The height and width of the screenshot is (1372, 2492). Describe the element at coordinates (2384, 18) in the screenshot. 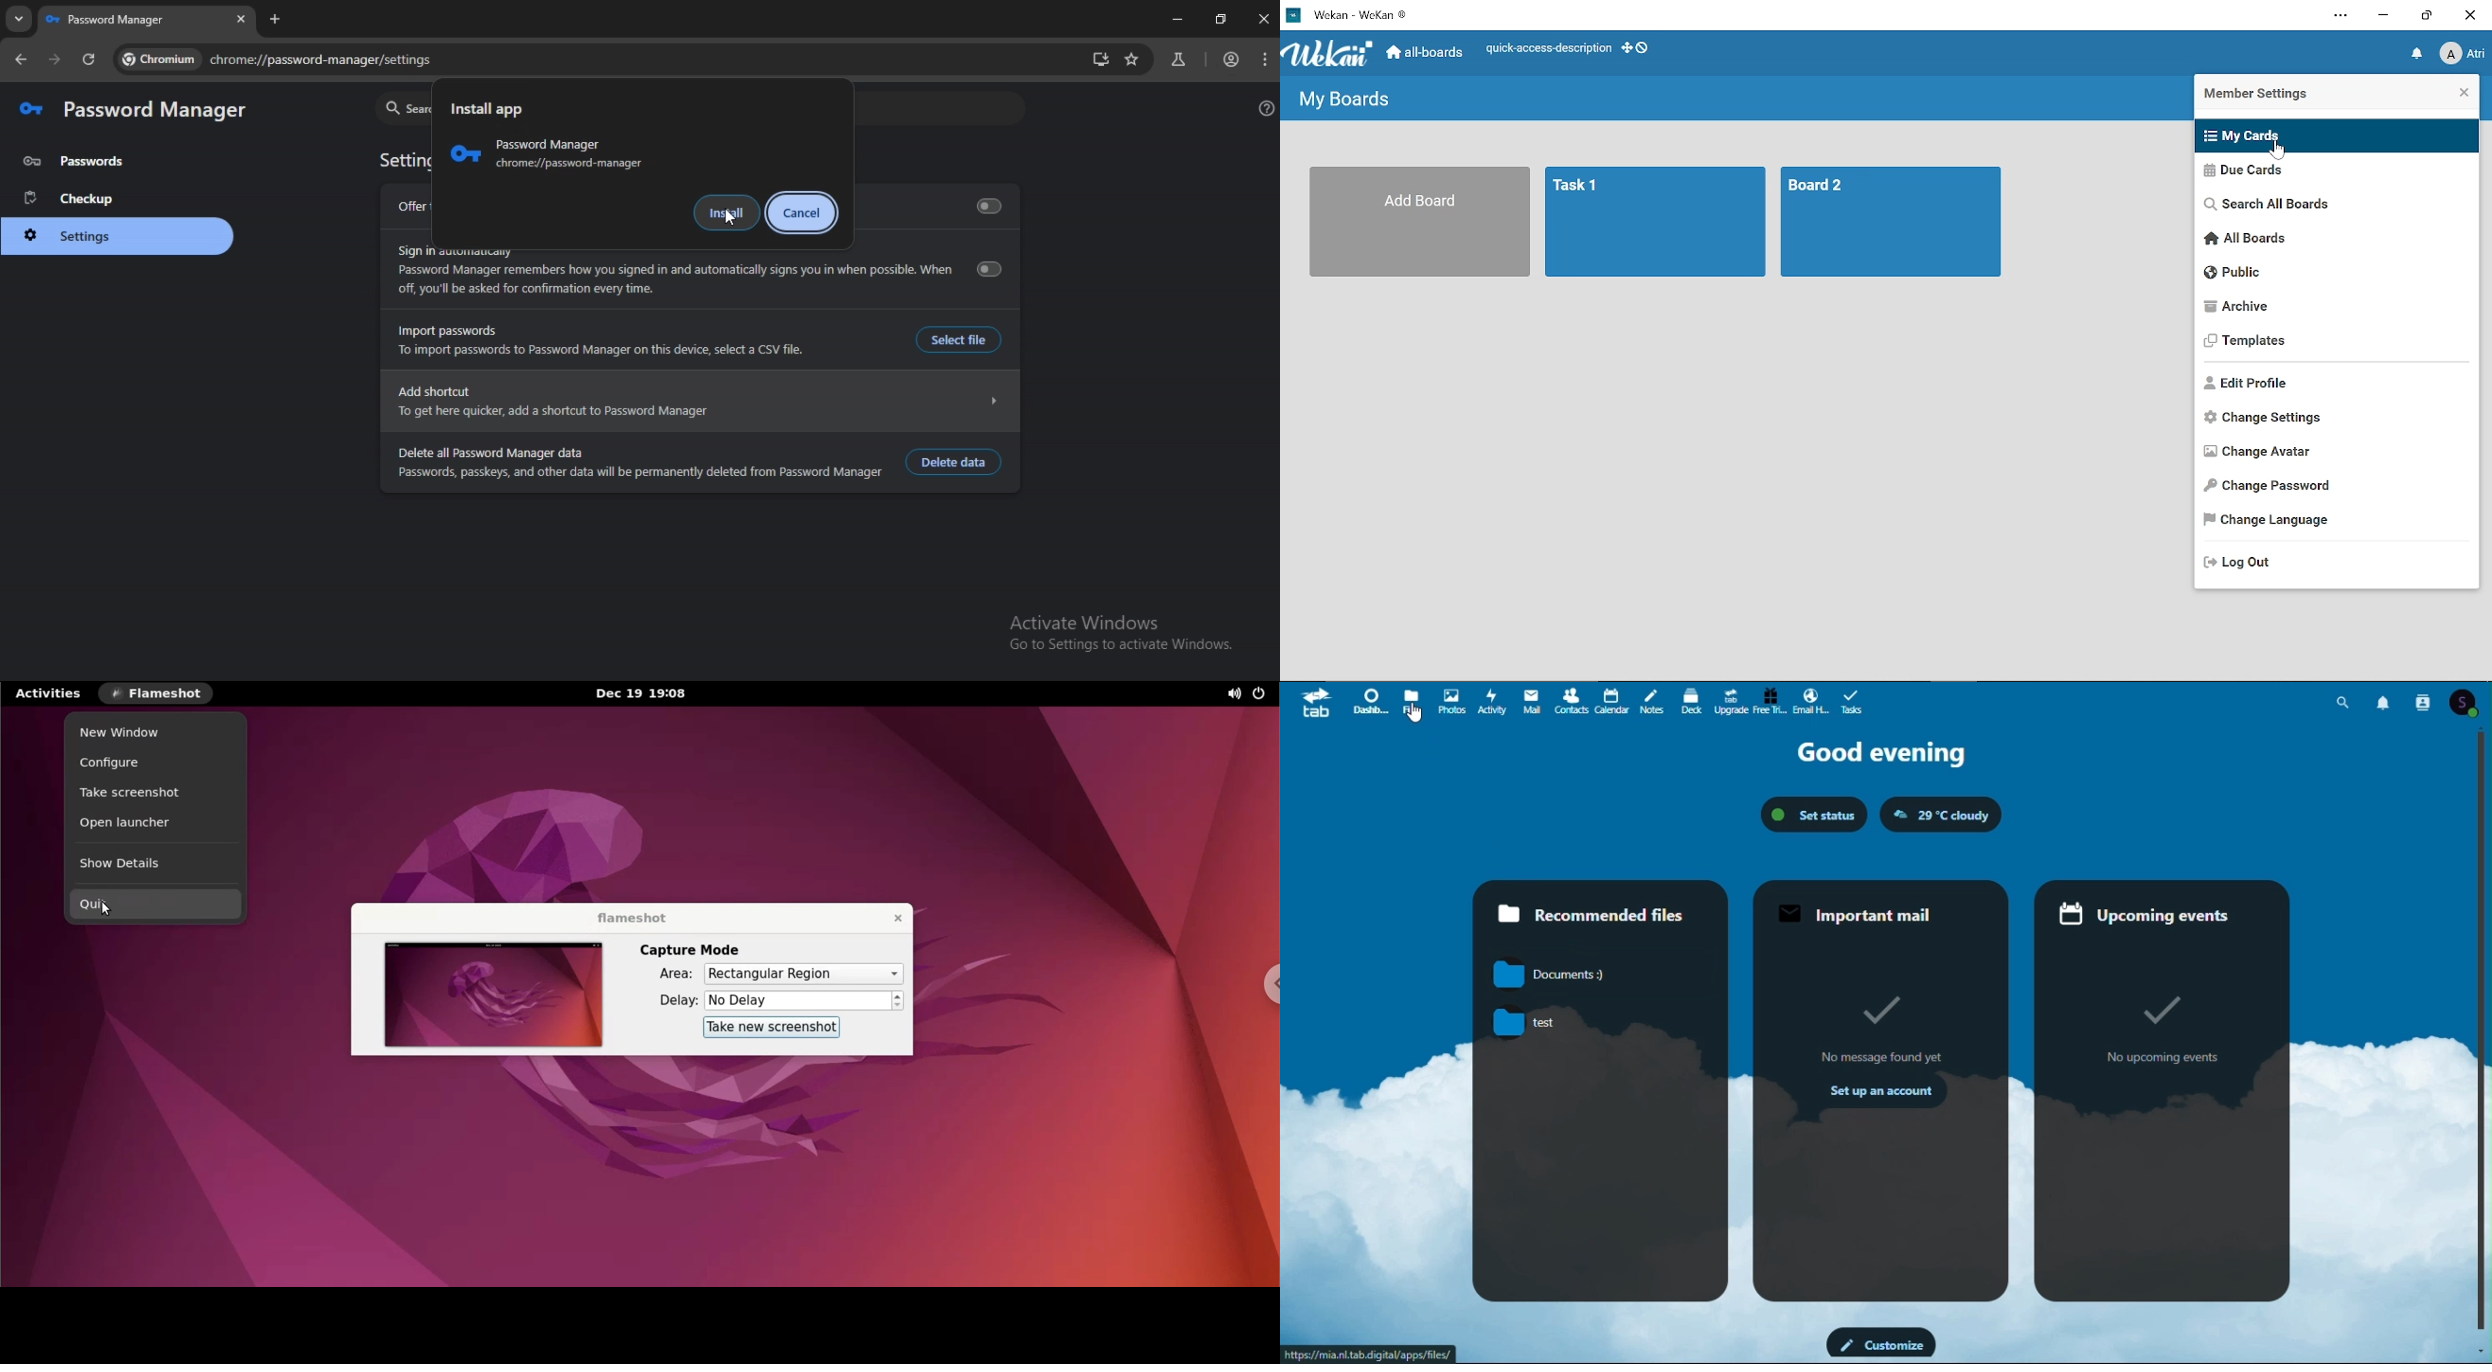

I see `Minimize` at that location.